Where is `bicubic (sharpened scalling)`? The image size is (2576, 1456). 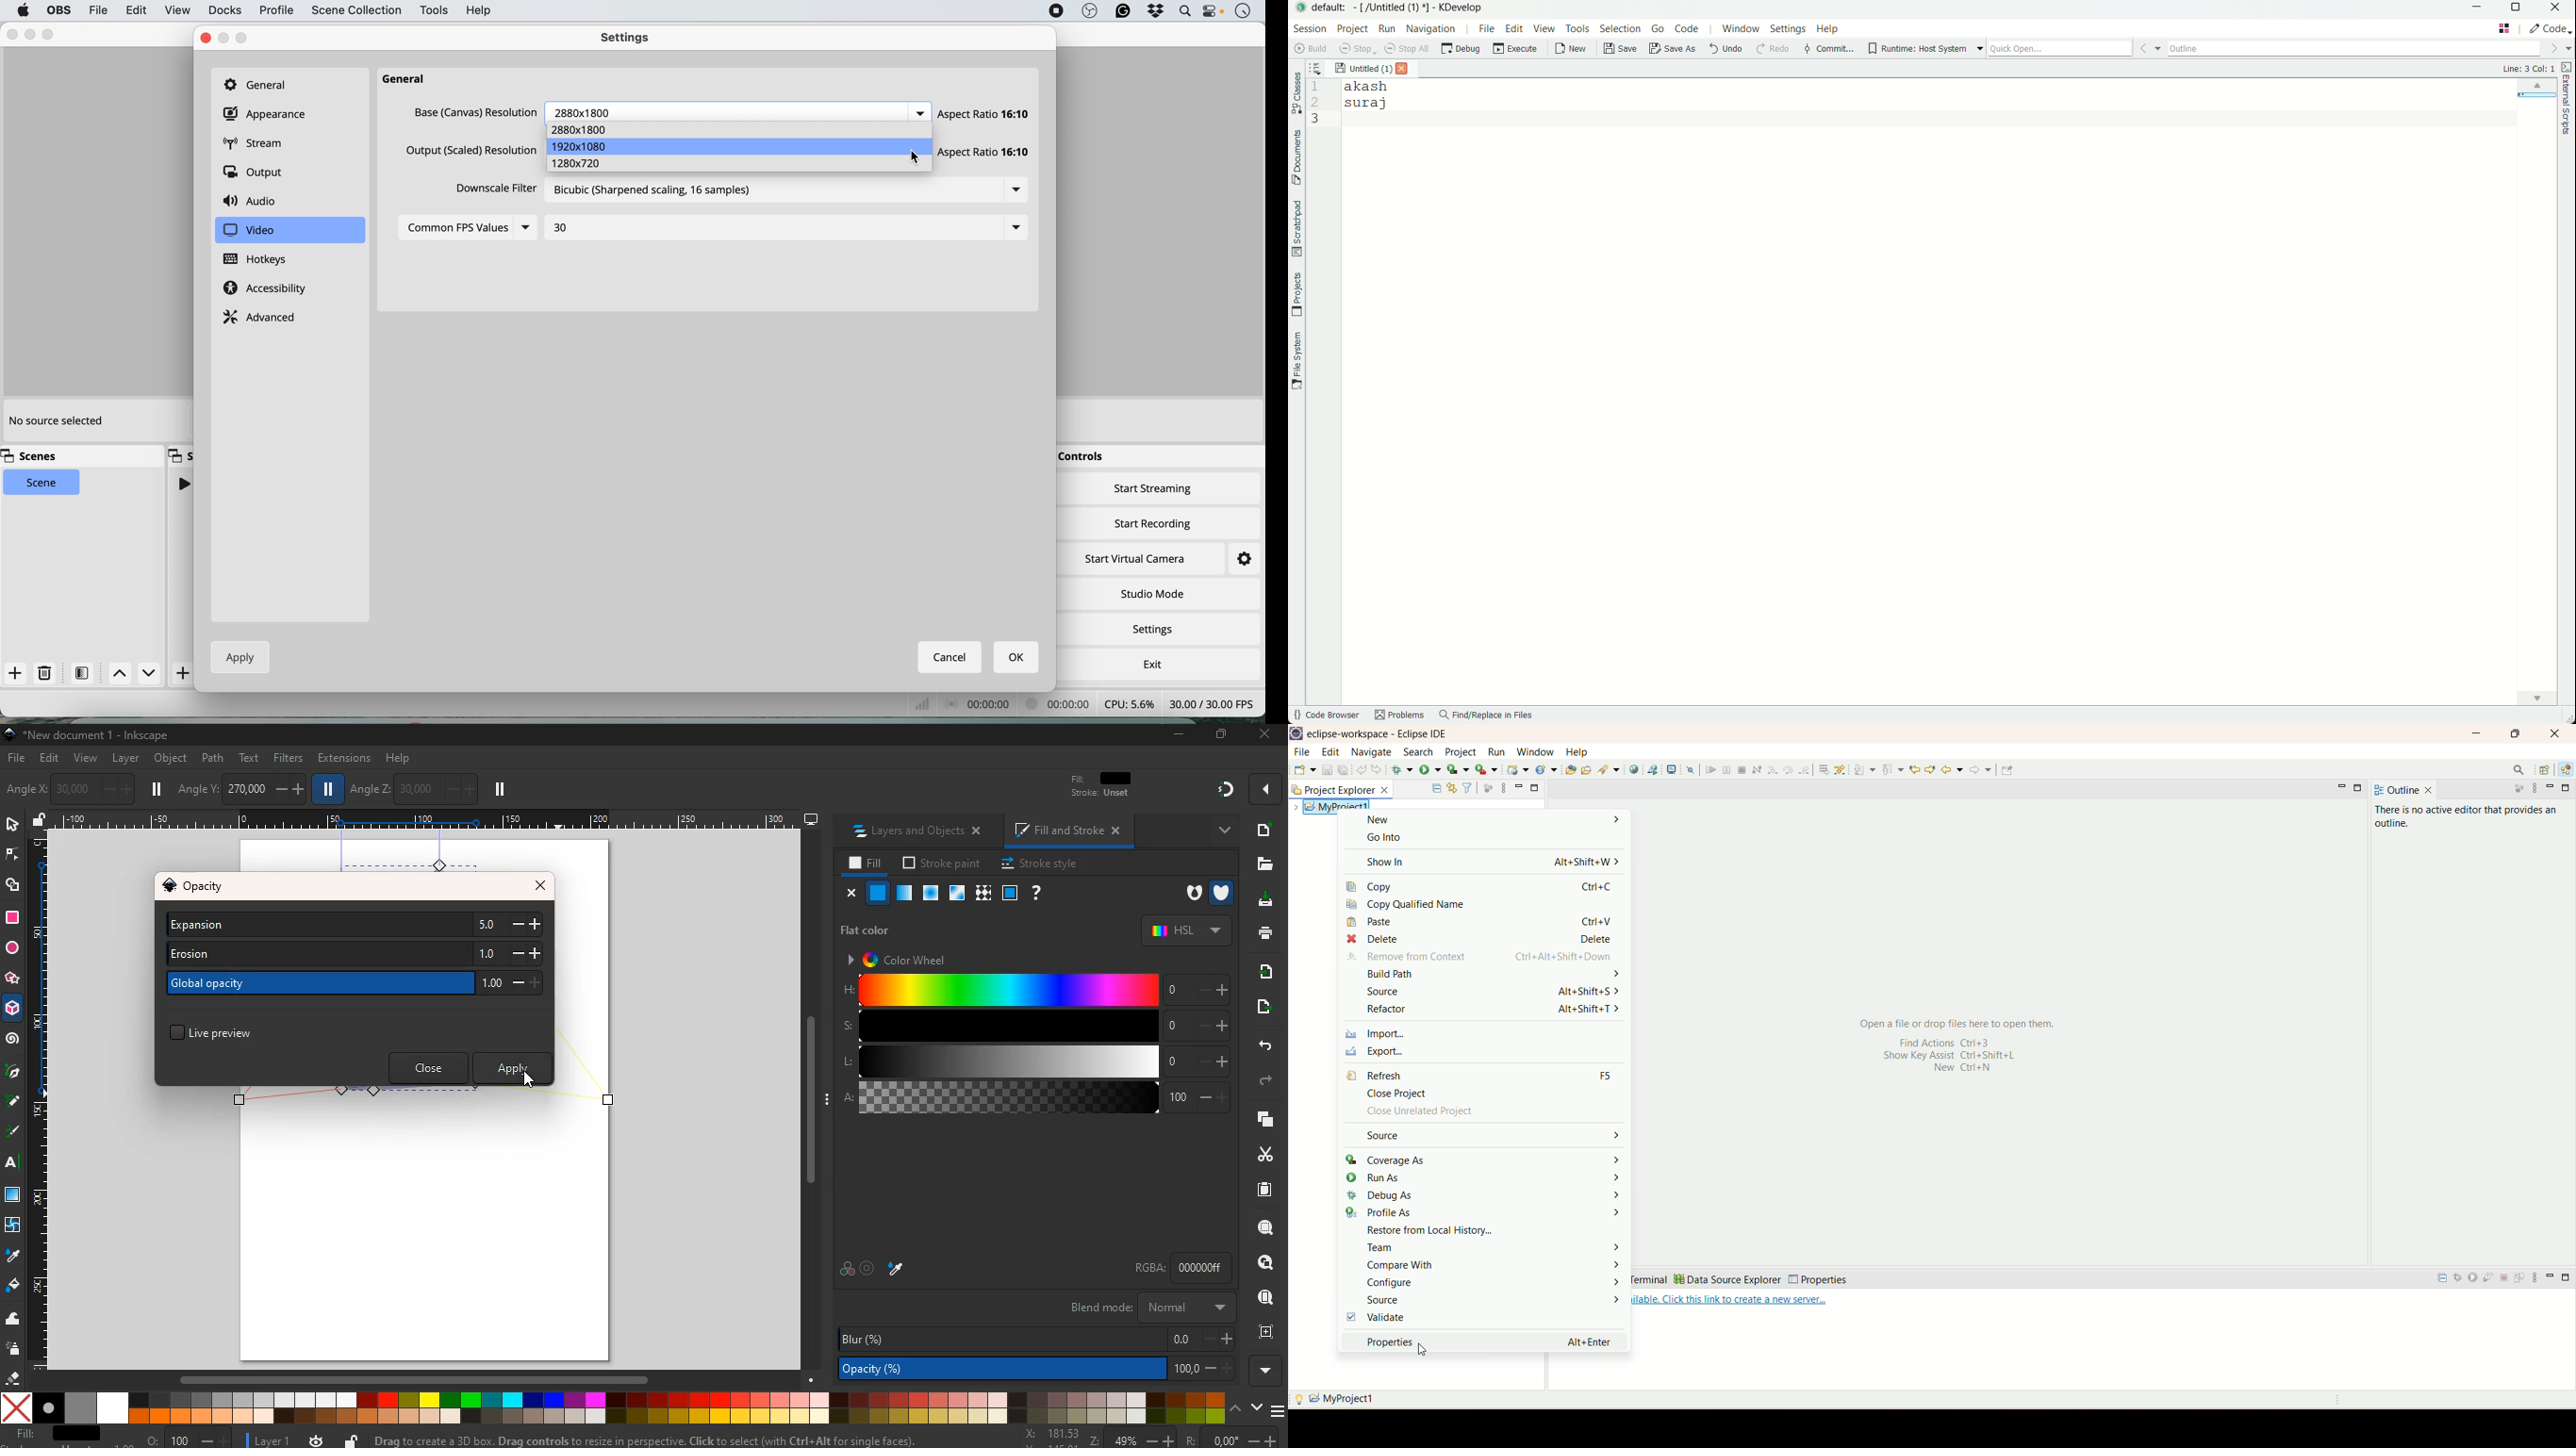 bicubic (sharpened scalling) is located at coordinates (661, 194).